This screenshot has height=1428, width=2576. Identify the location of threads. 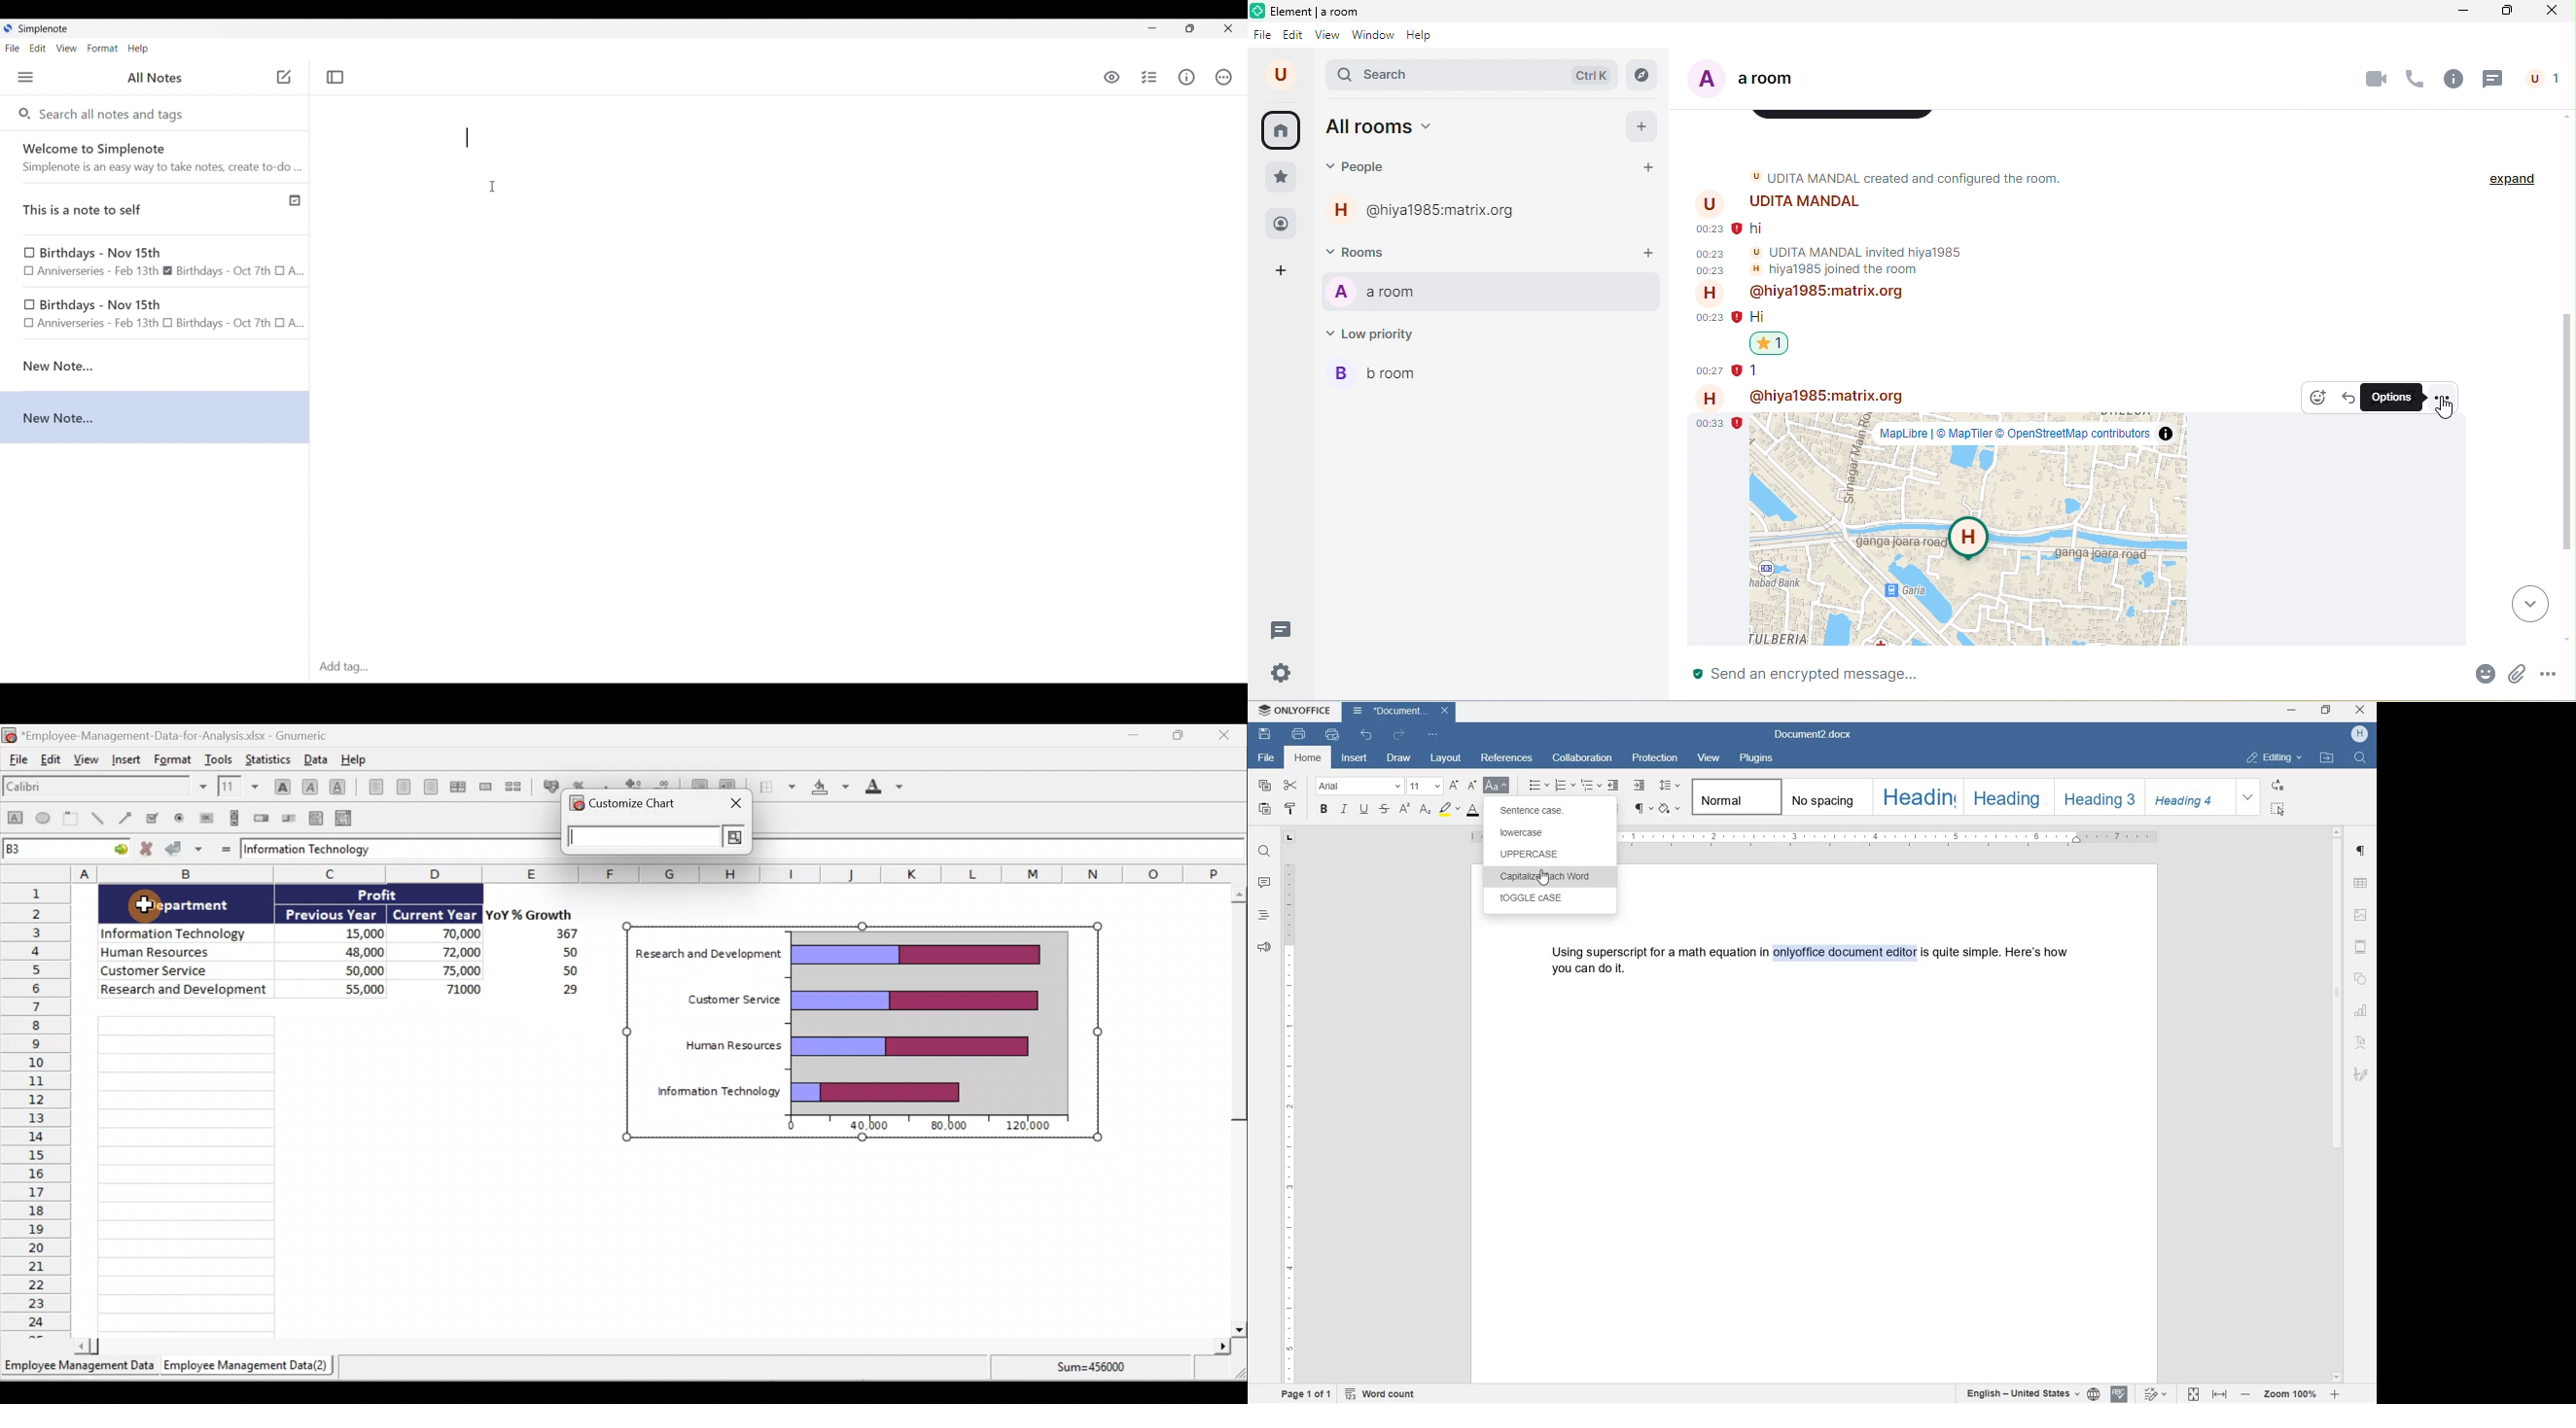
(1282, 631).